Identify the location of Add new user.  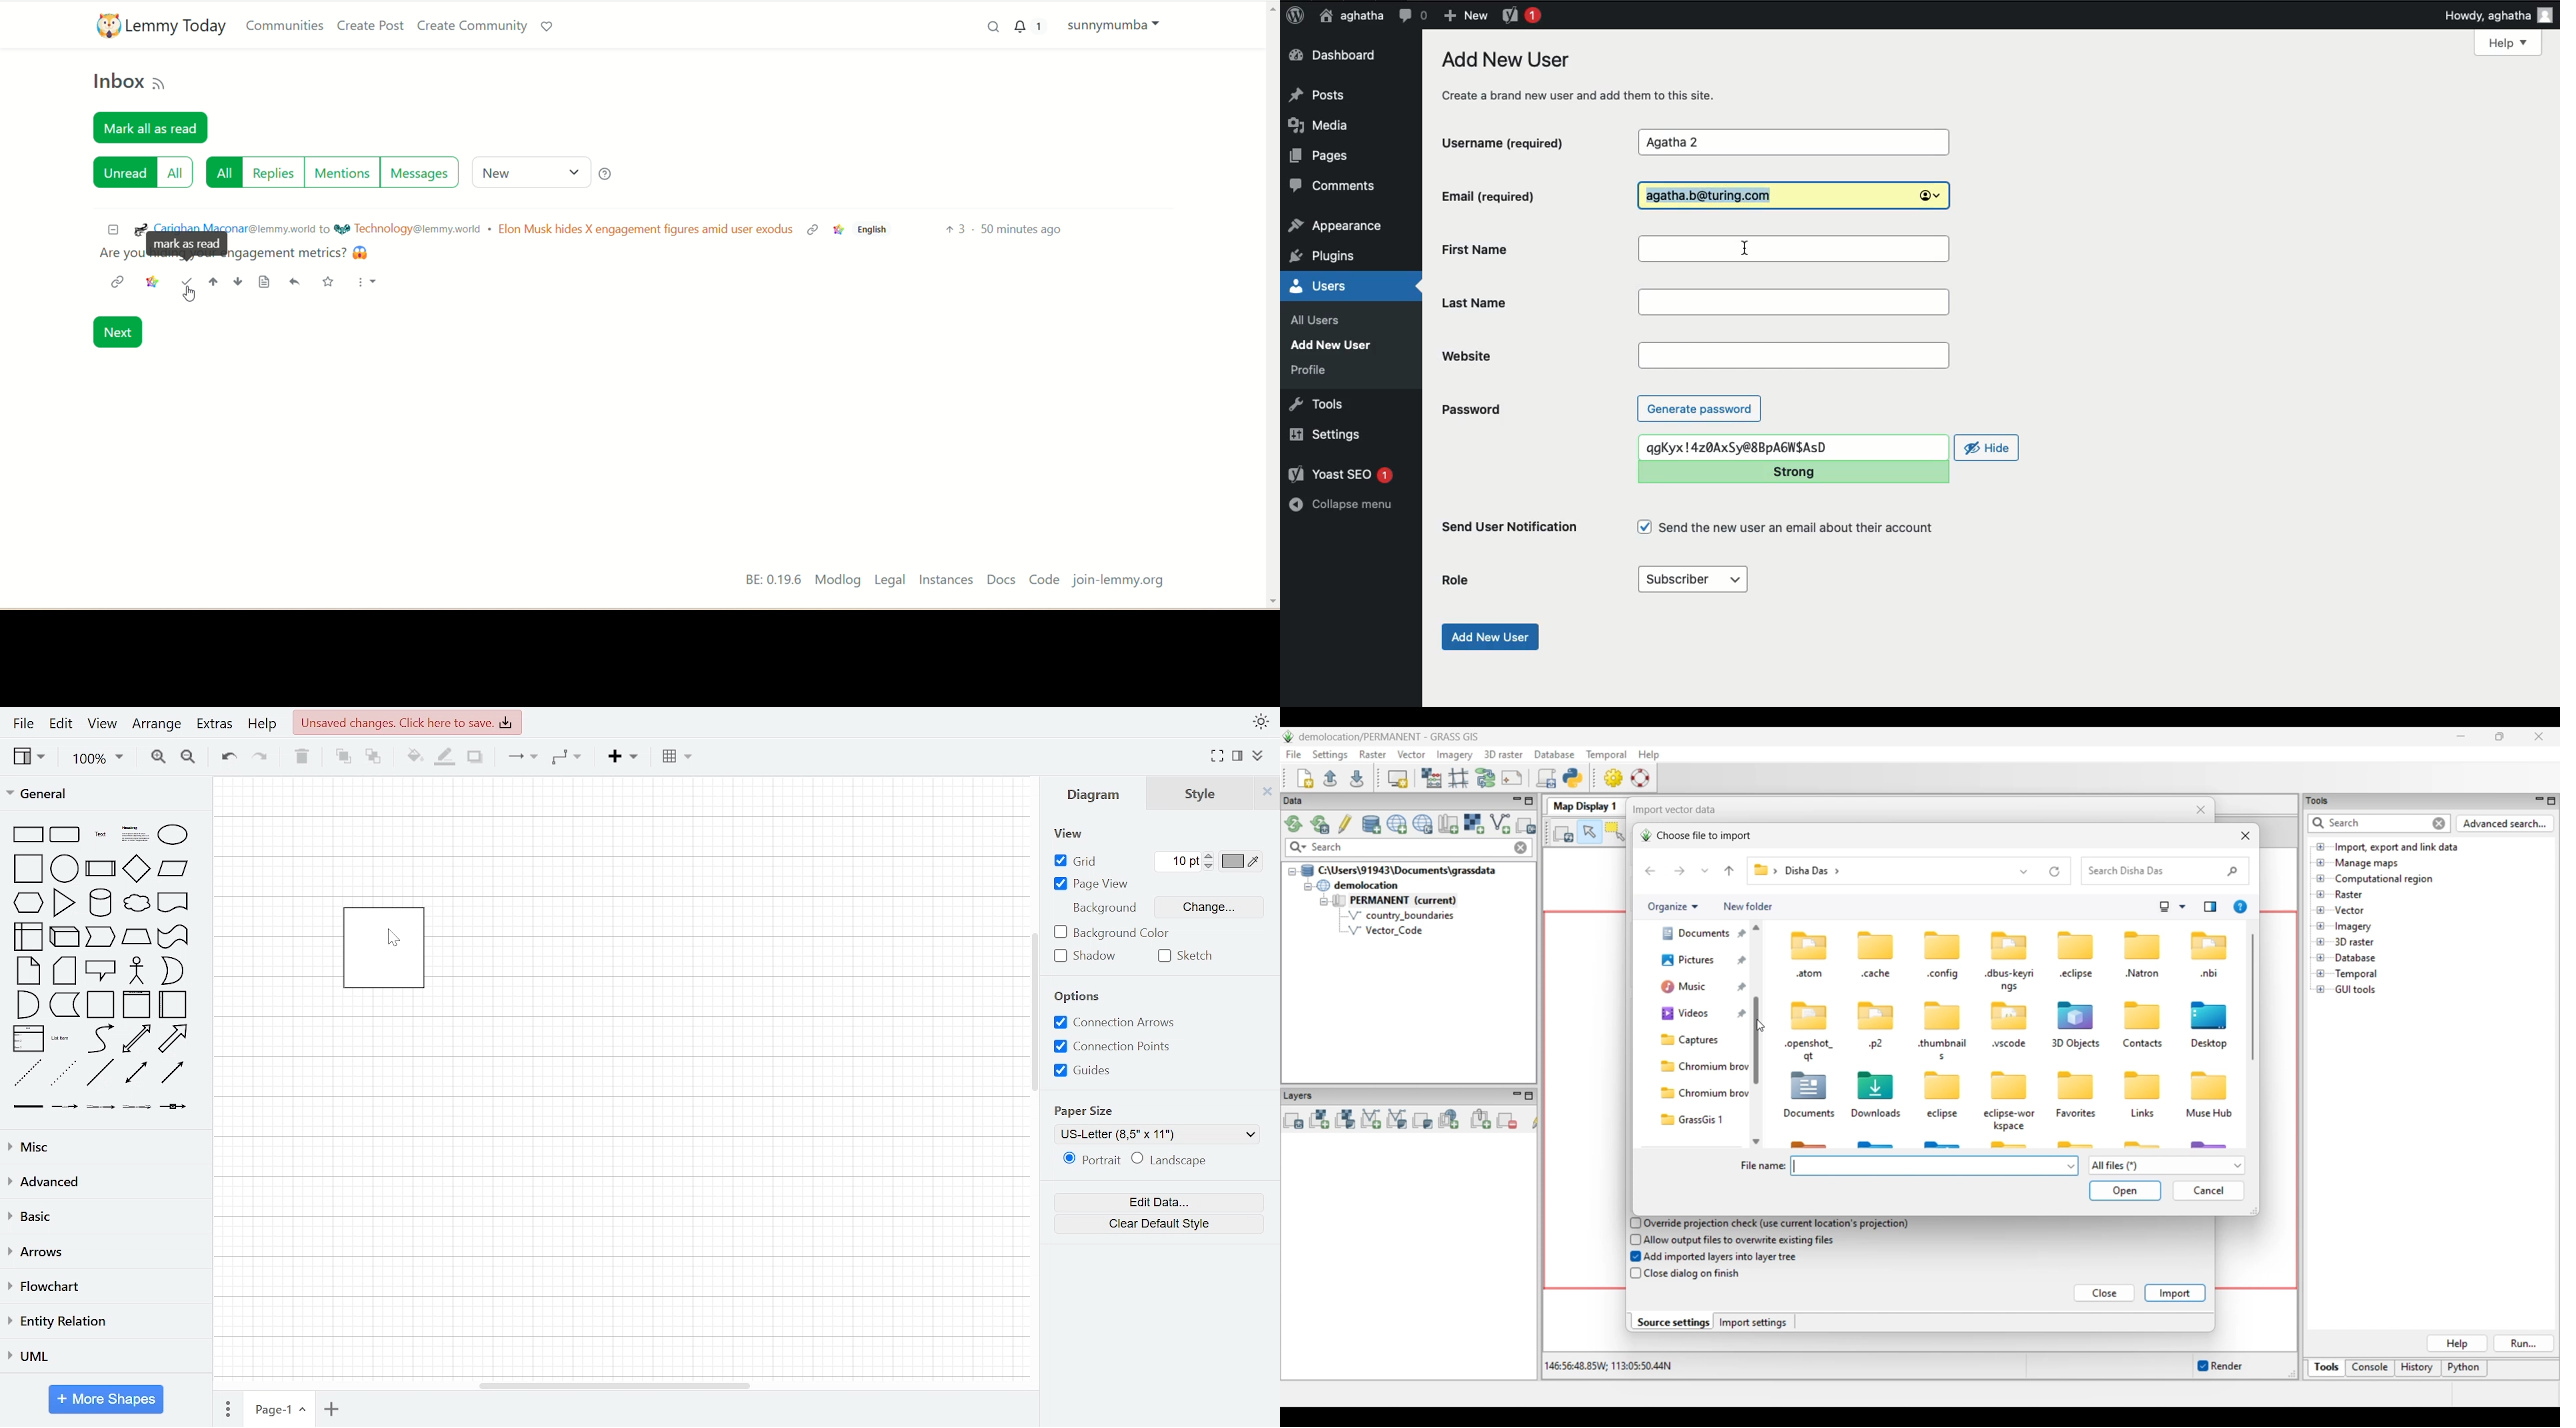
(1488, 637).